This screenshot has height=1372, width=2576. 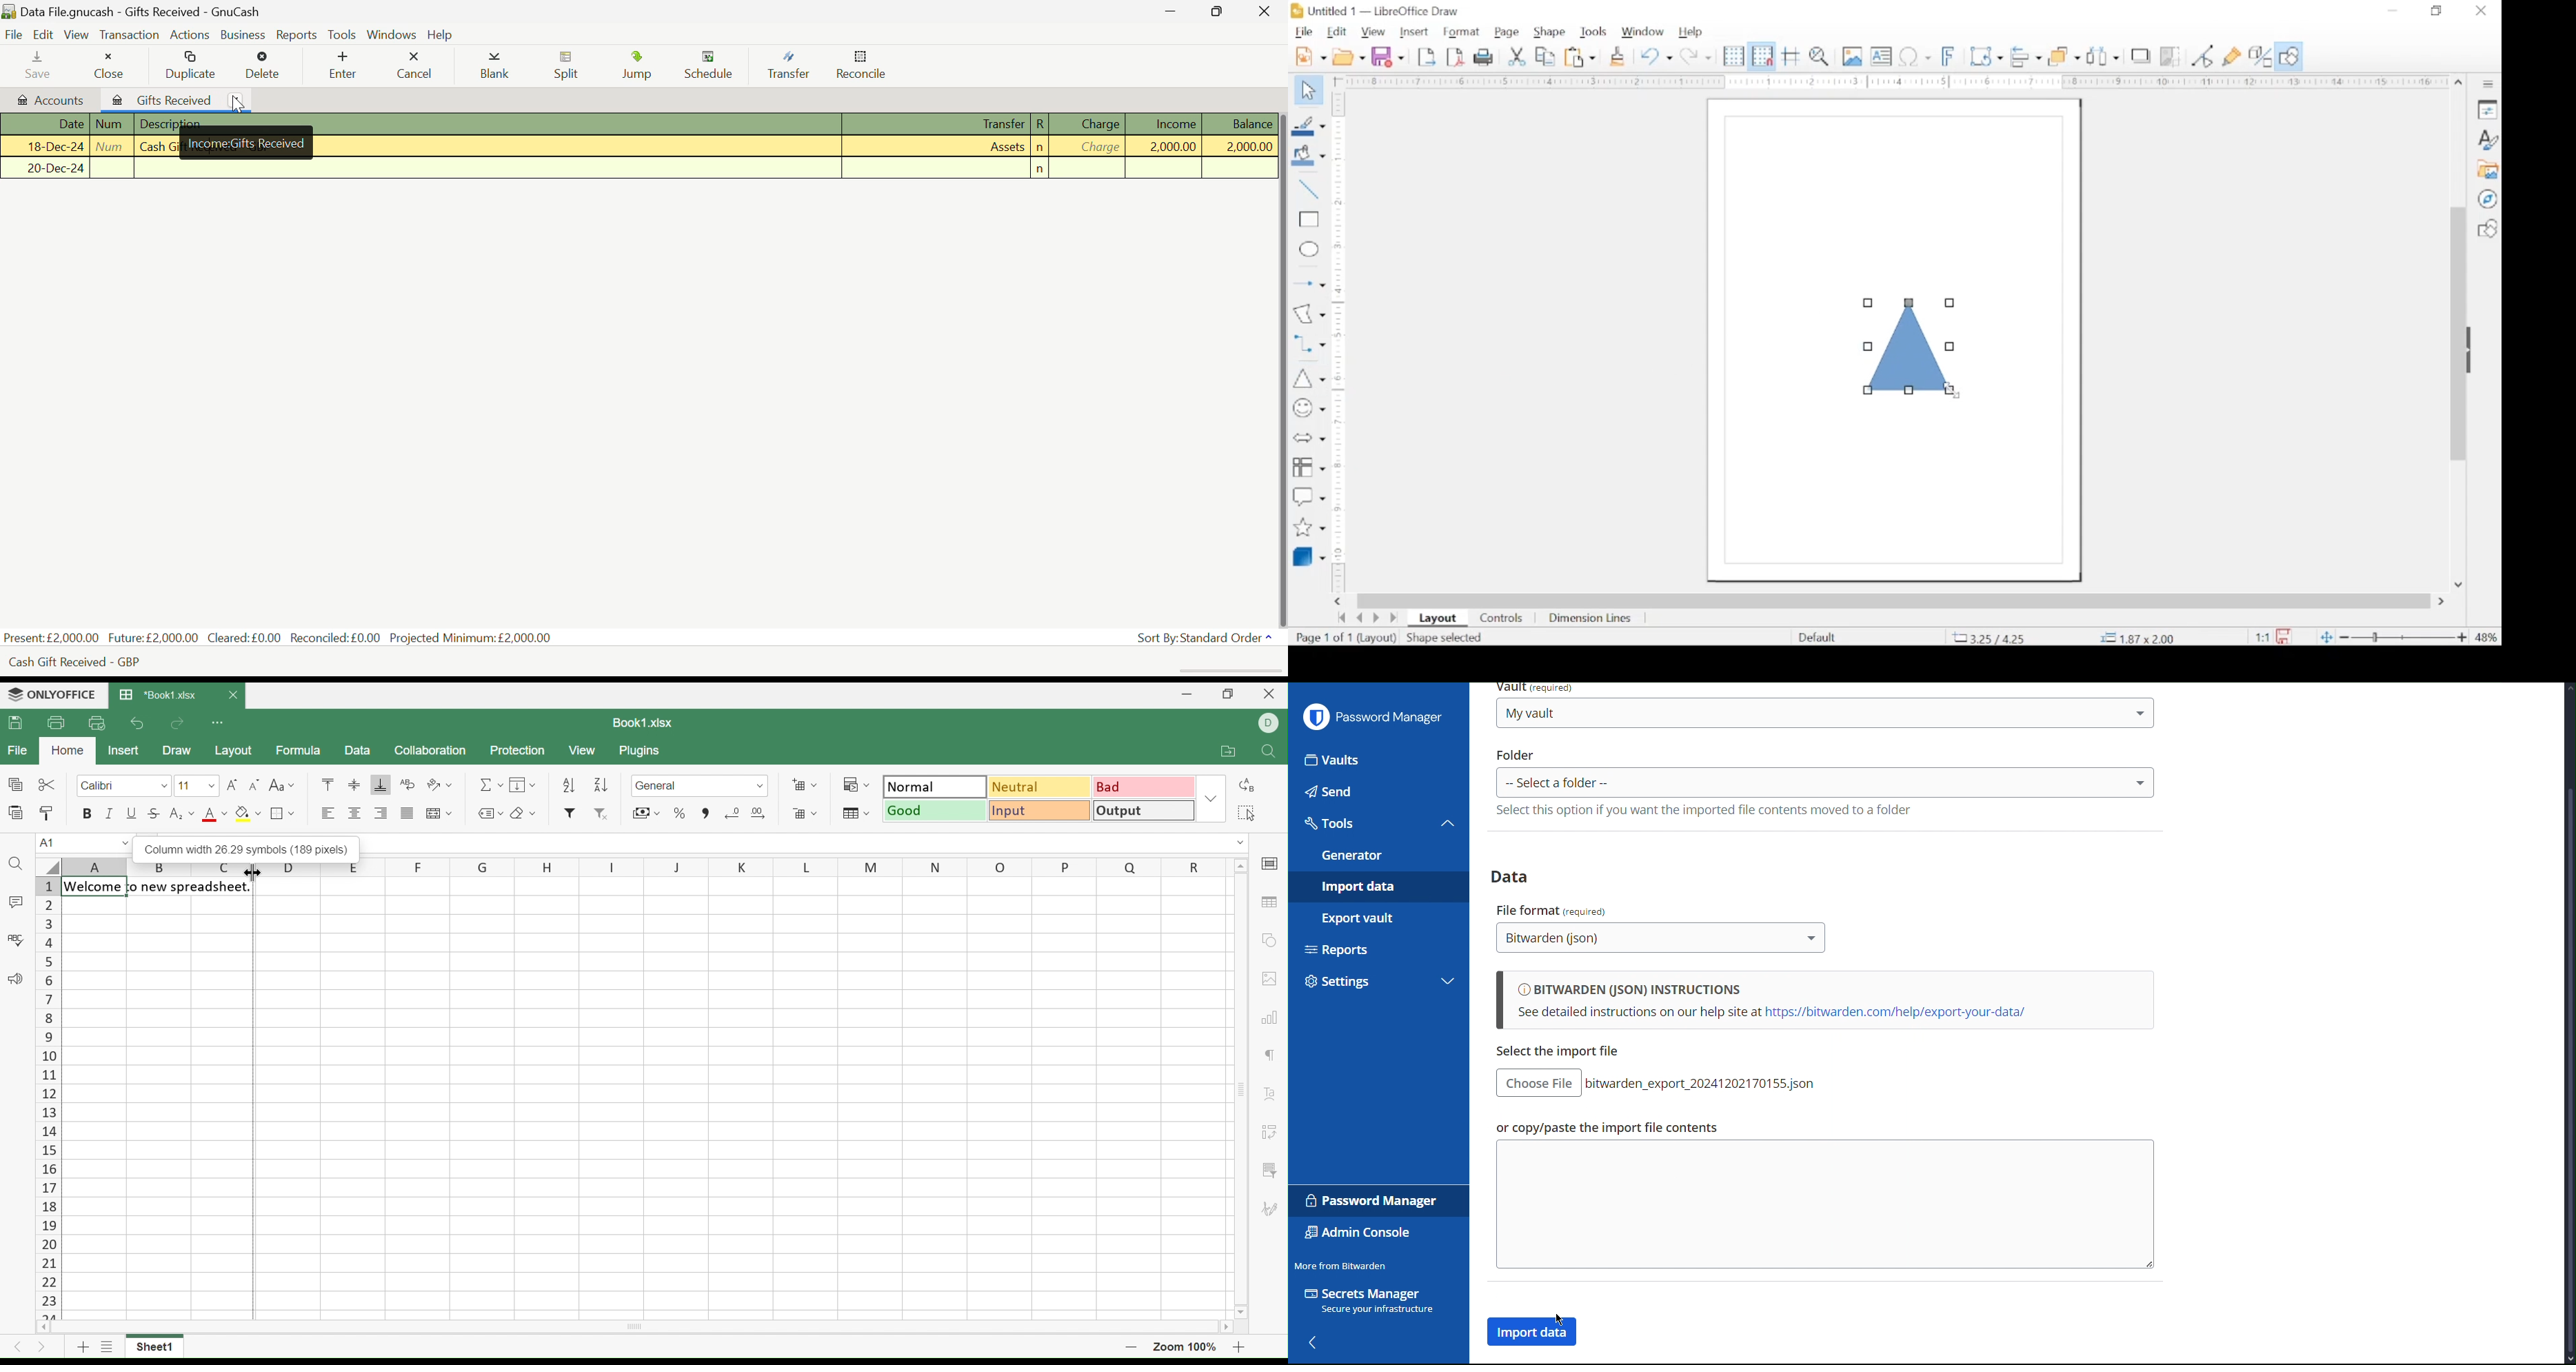 What do you see at coordinates (1824, 1001) in the screenshot?
I see `Bitwarden (json) instructions` at bounding box center [1824, 1001].